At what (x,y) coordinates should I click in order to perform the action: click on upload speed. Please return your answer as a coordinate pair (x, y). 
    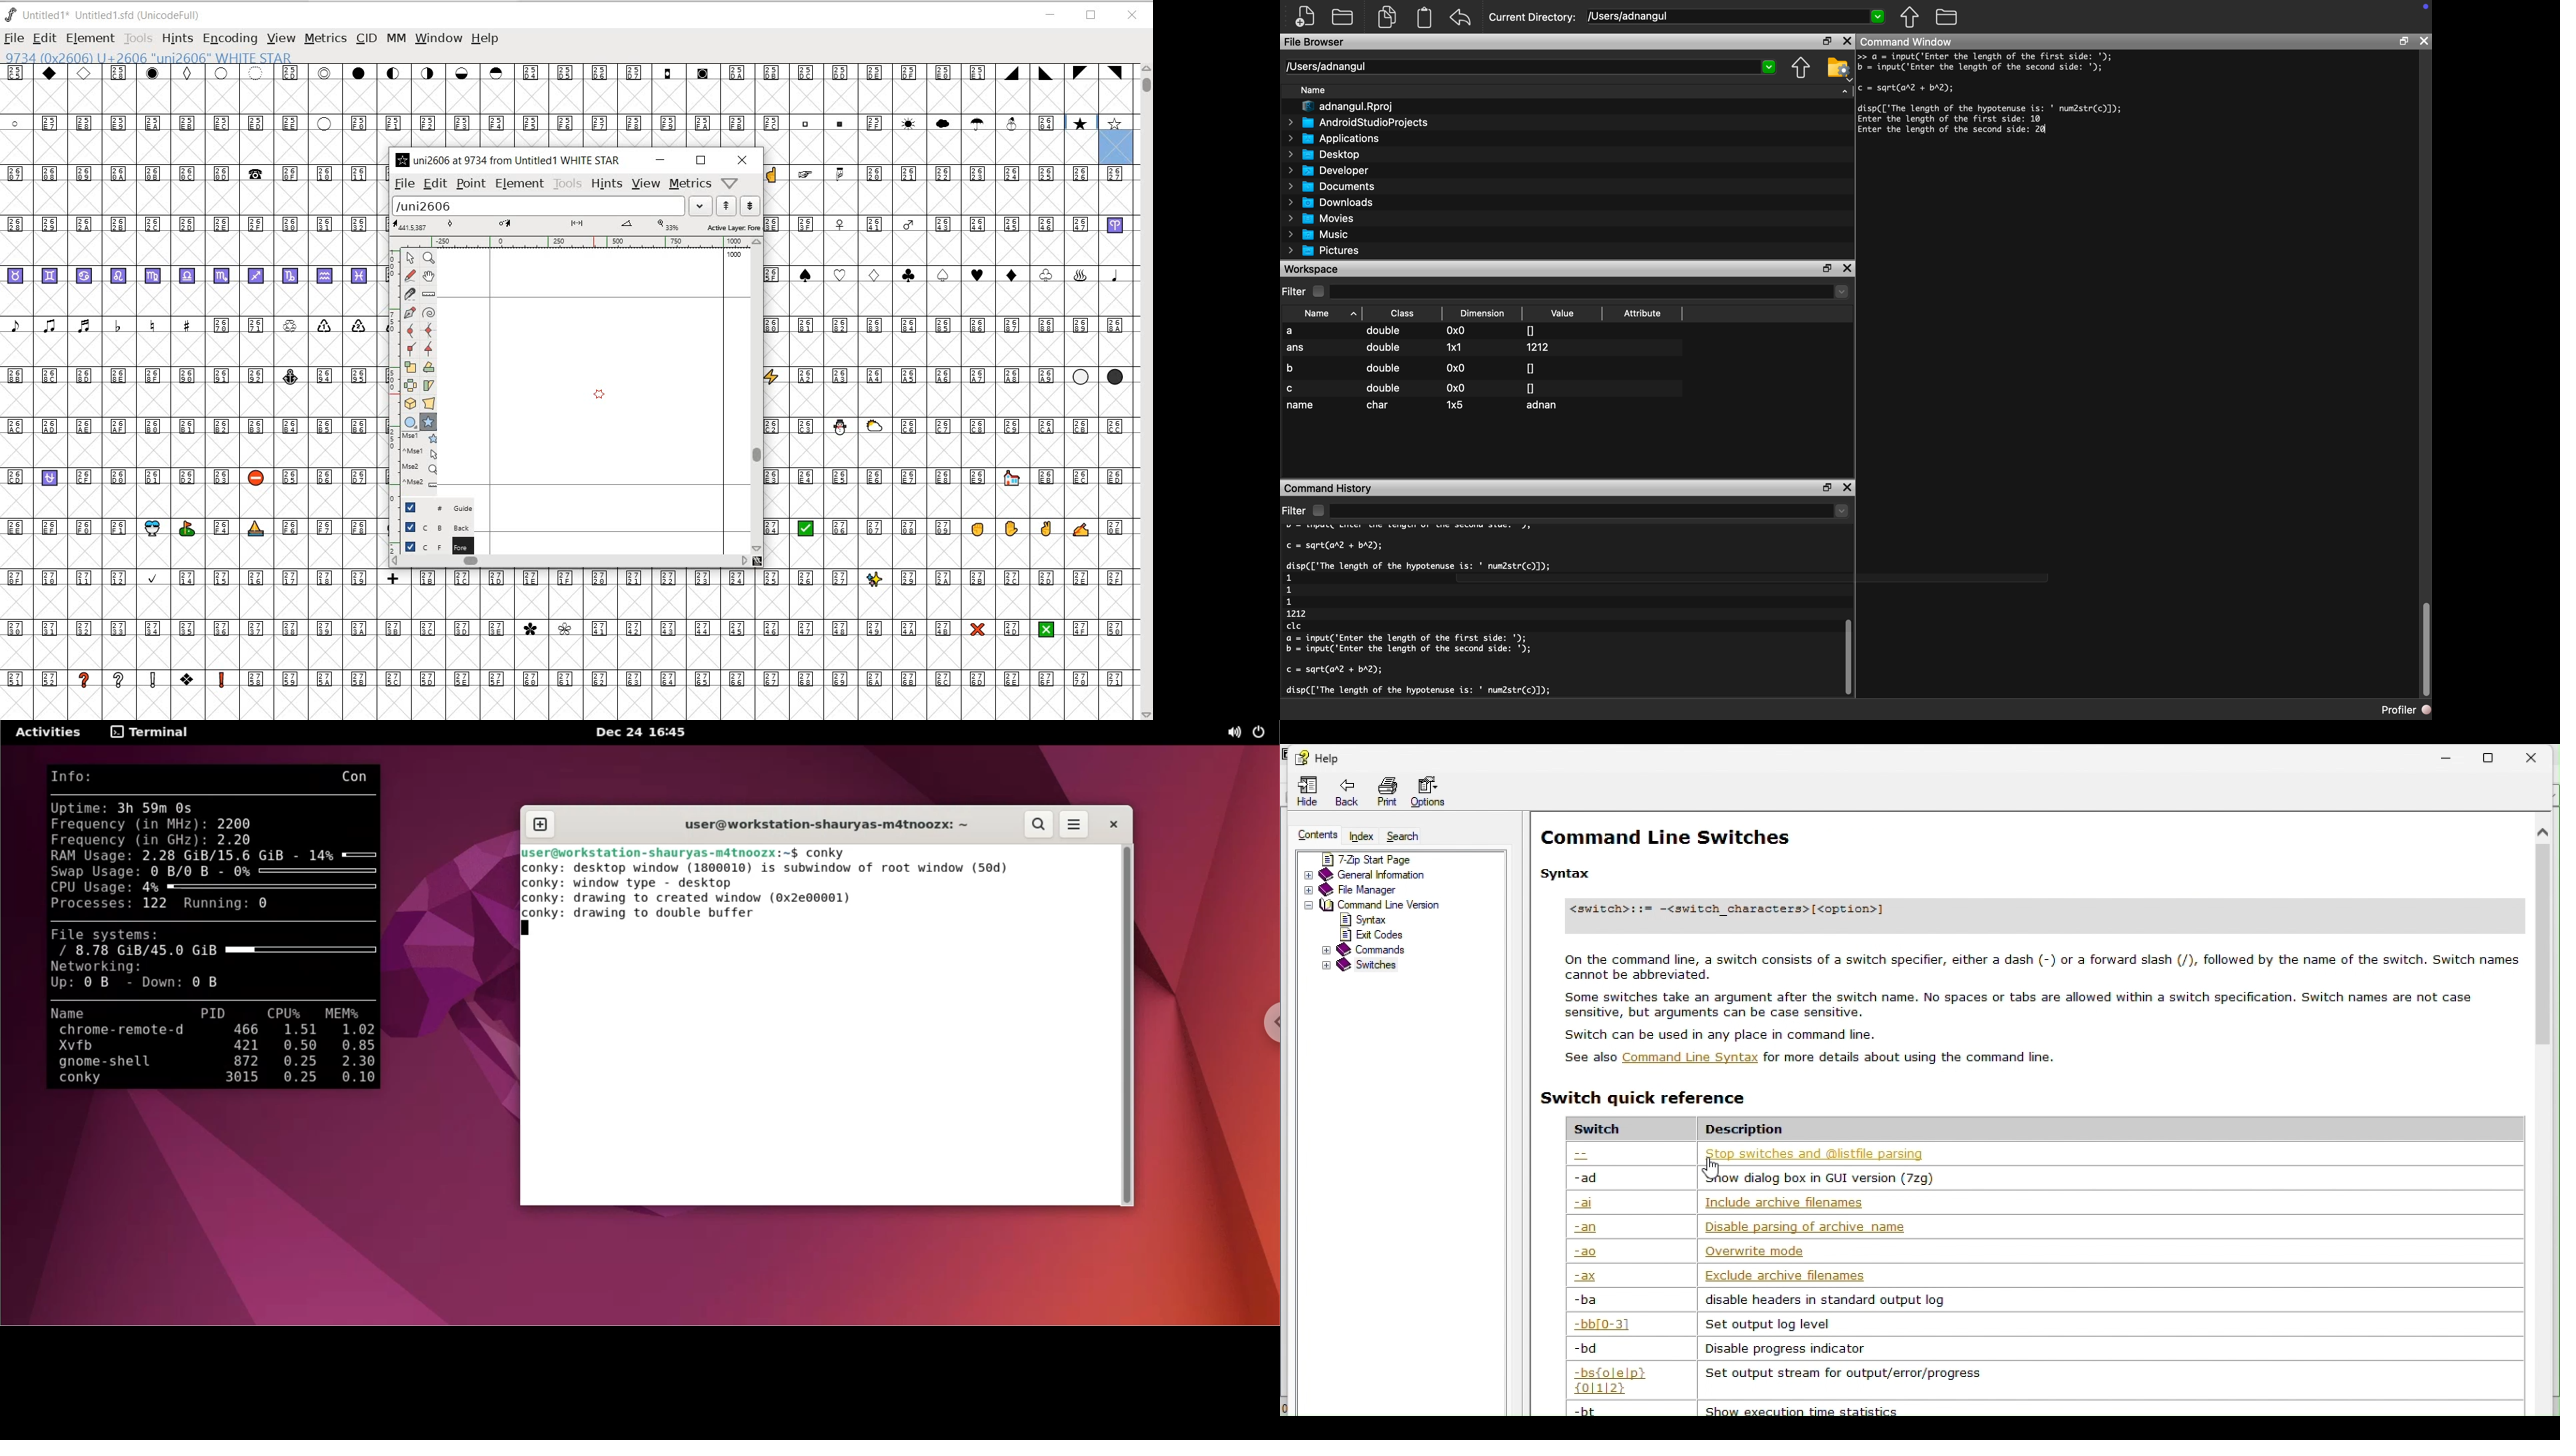
    Looking at the image, I should click on (97, 985).